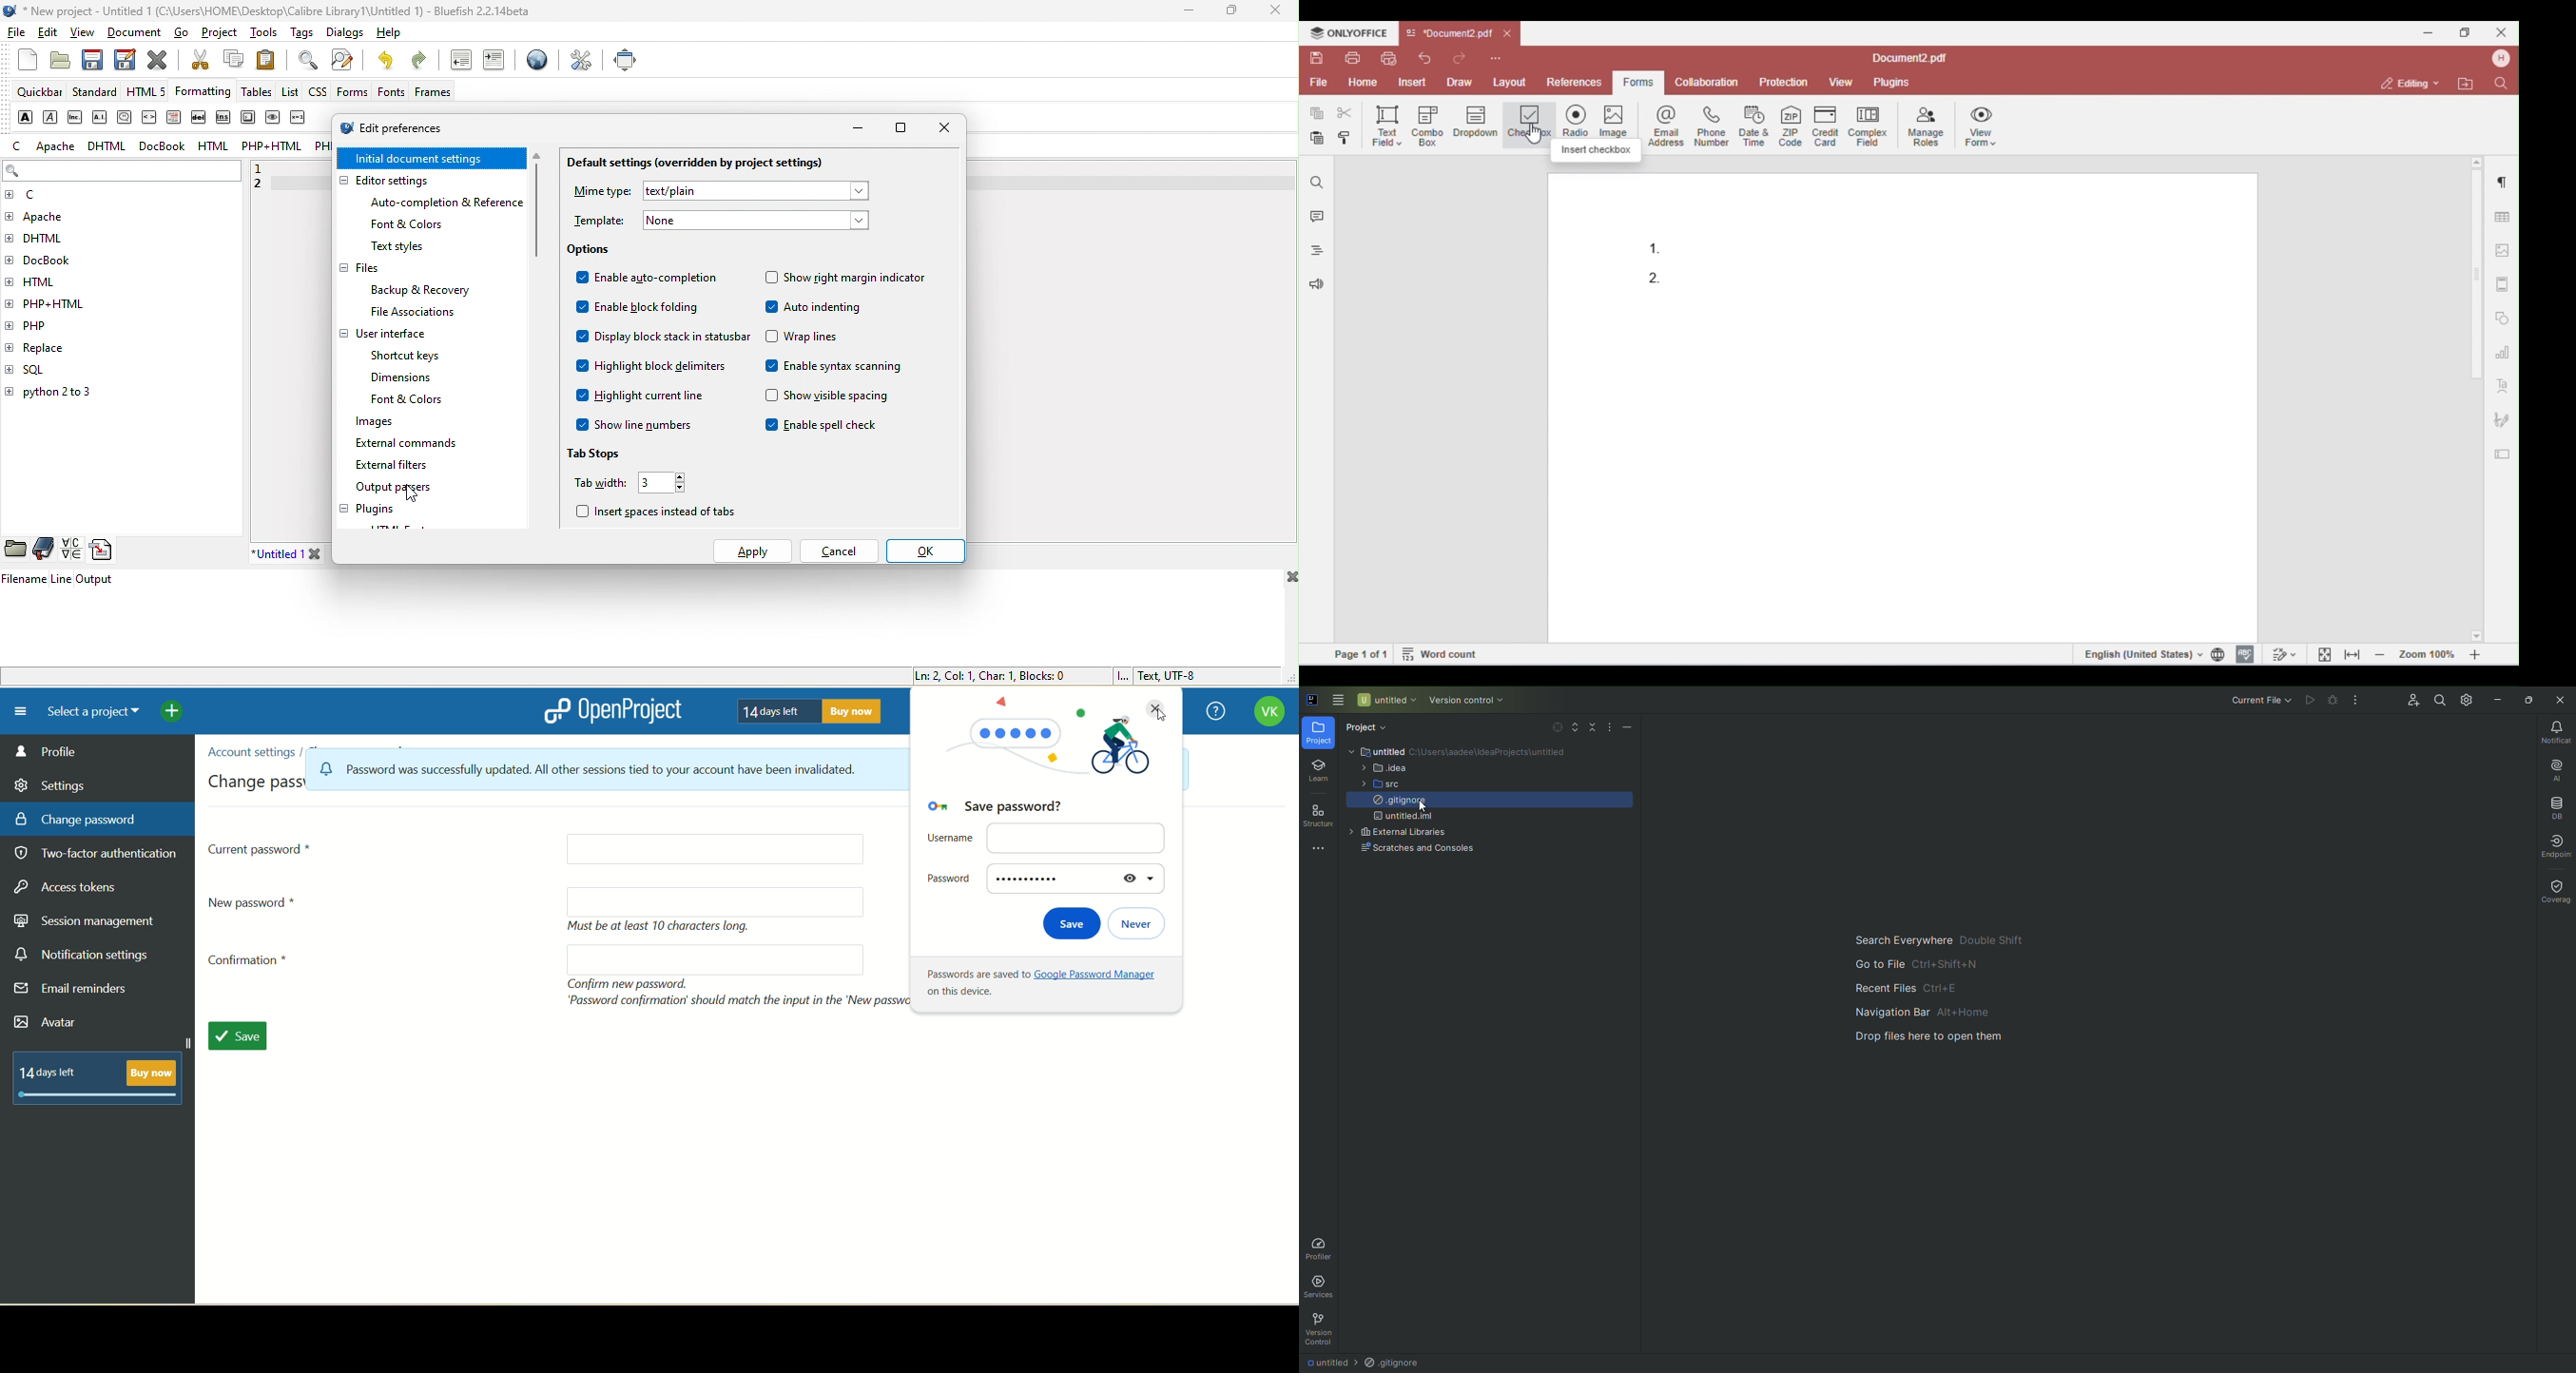 The width and height of the screenshot is (2576, 1400). What do you see at coordinates (410, 128) in the screenshot?
I see `edit preferences` at bounding box center [410, 128].